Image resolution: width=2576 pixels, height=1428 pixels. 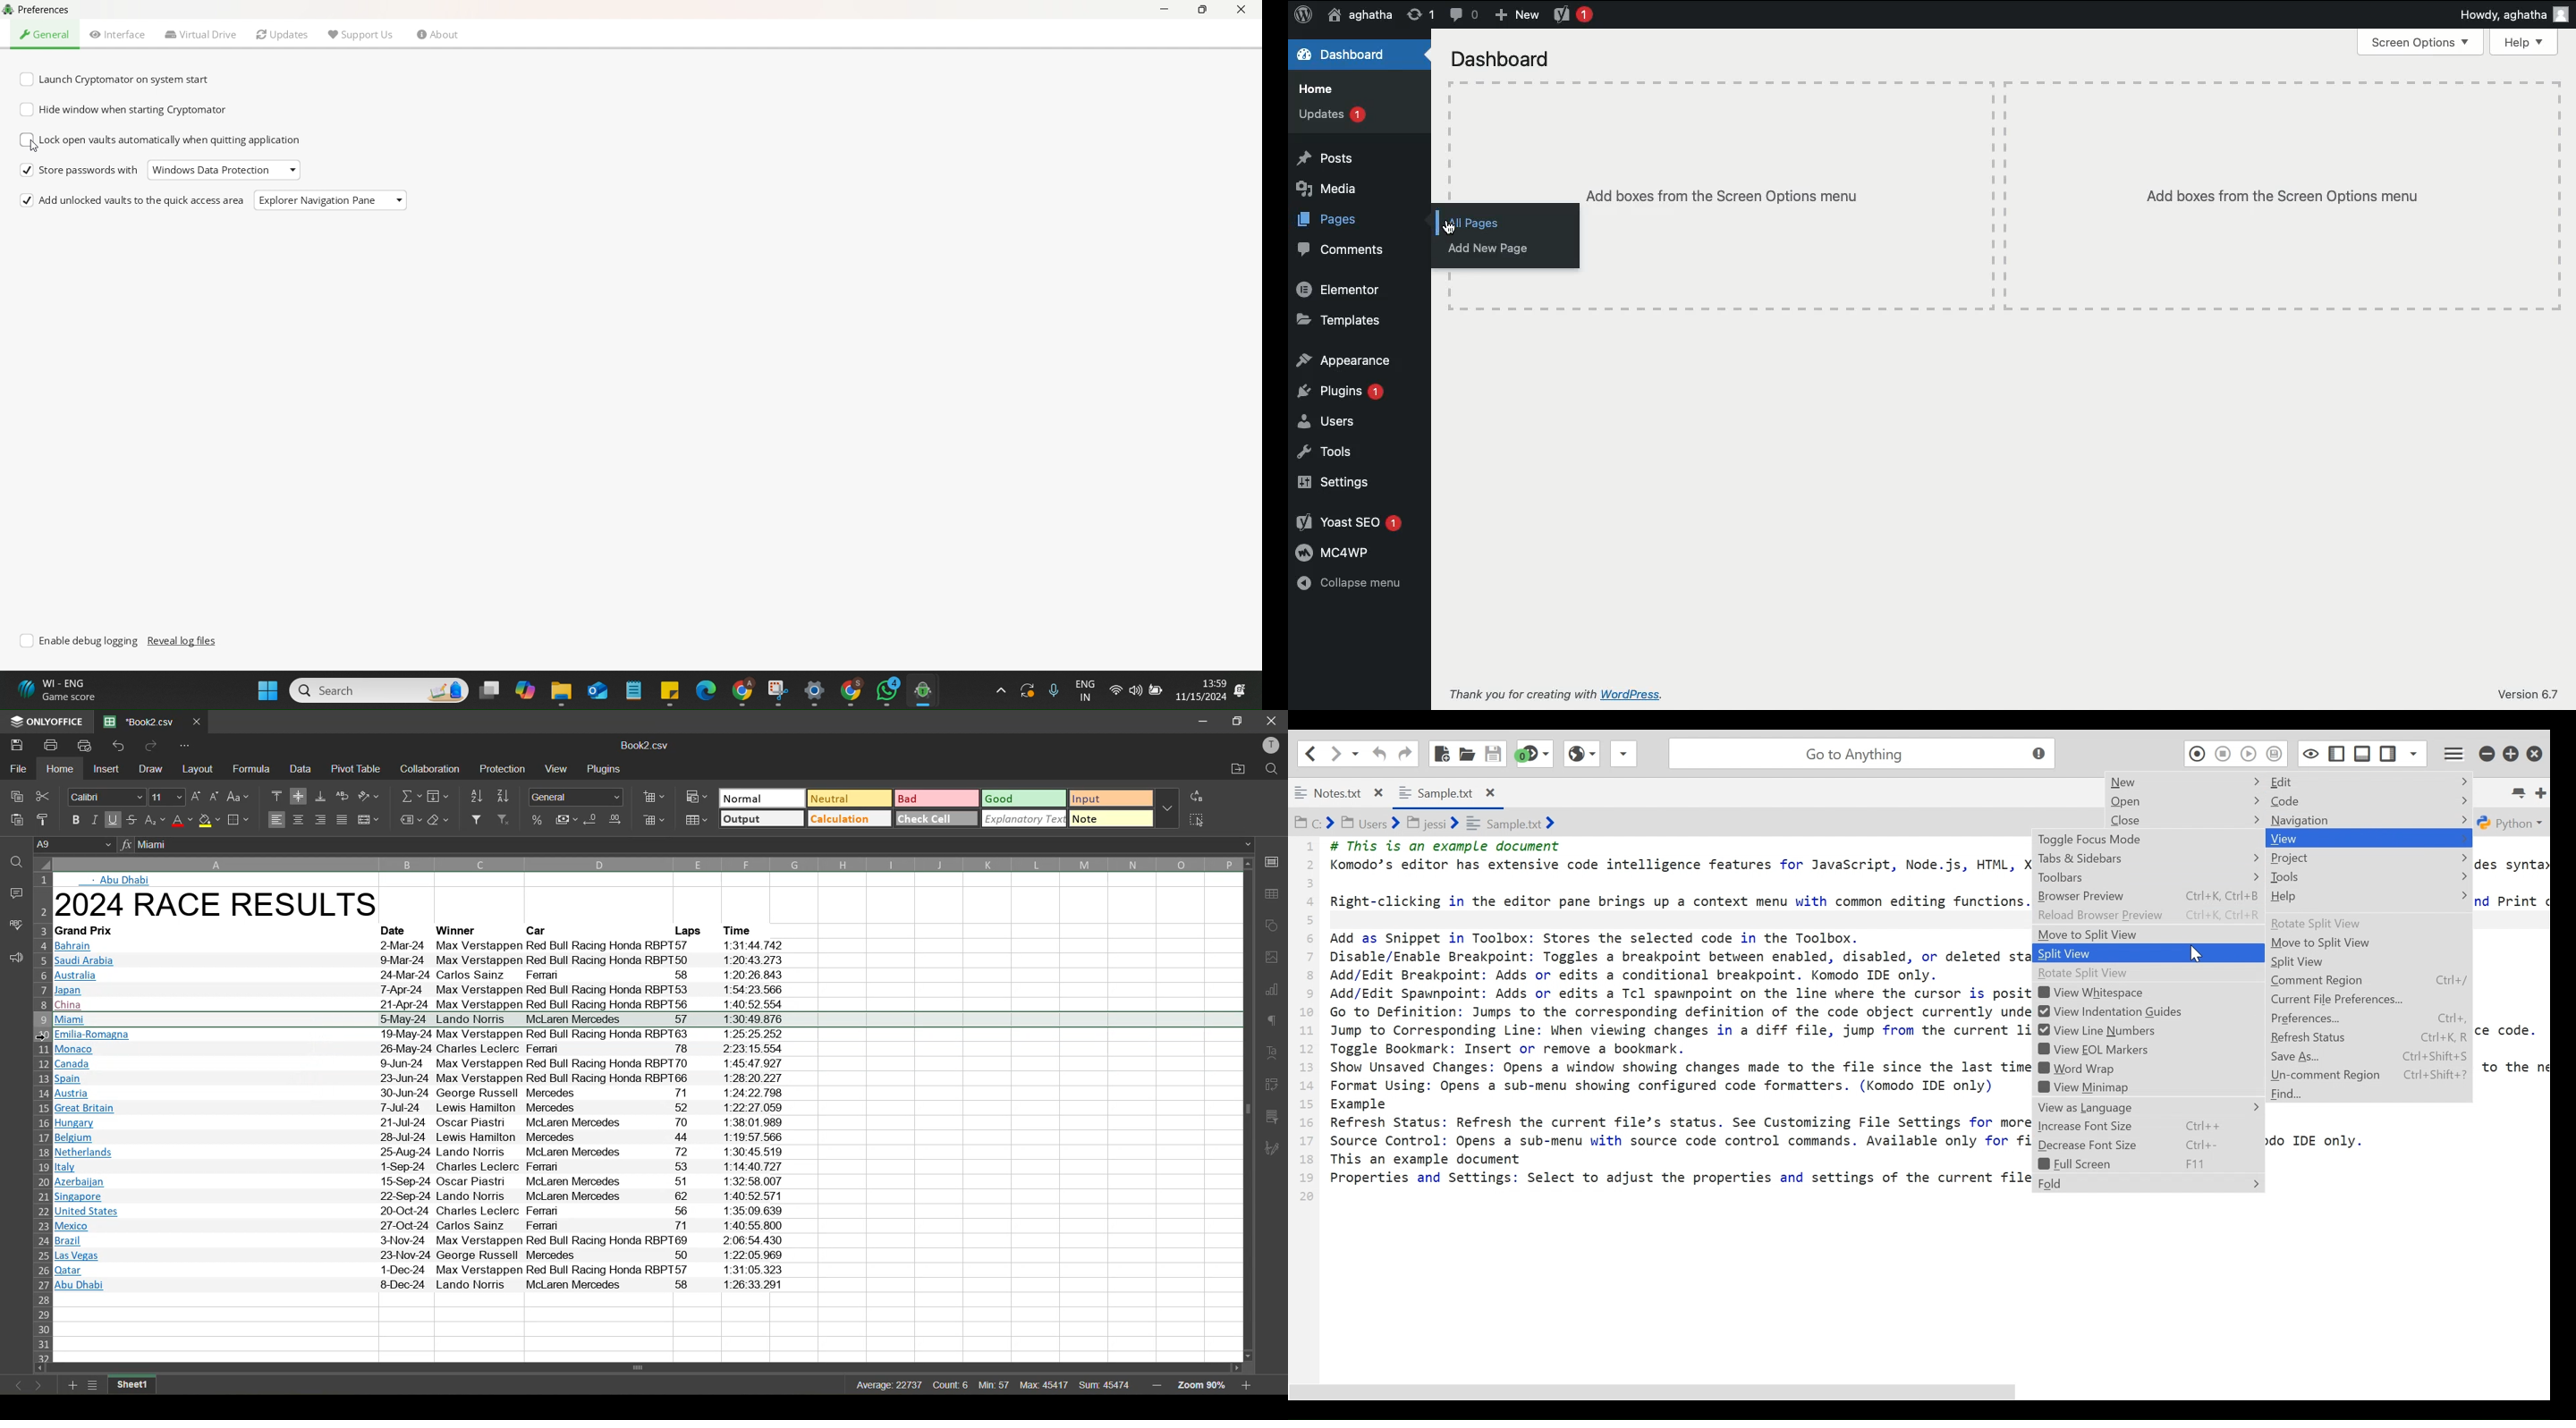 I want to click on filename: Book2.csv, so click(x=141, y=722).